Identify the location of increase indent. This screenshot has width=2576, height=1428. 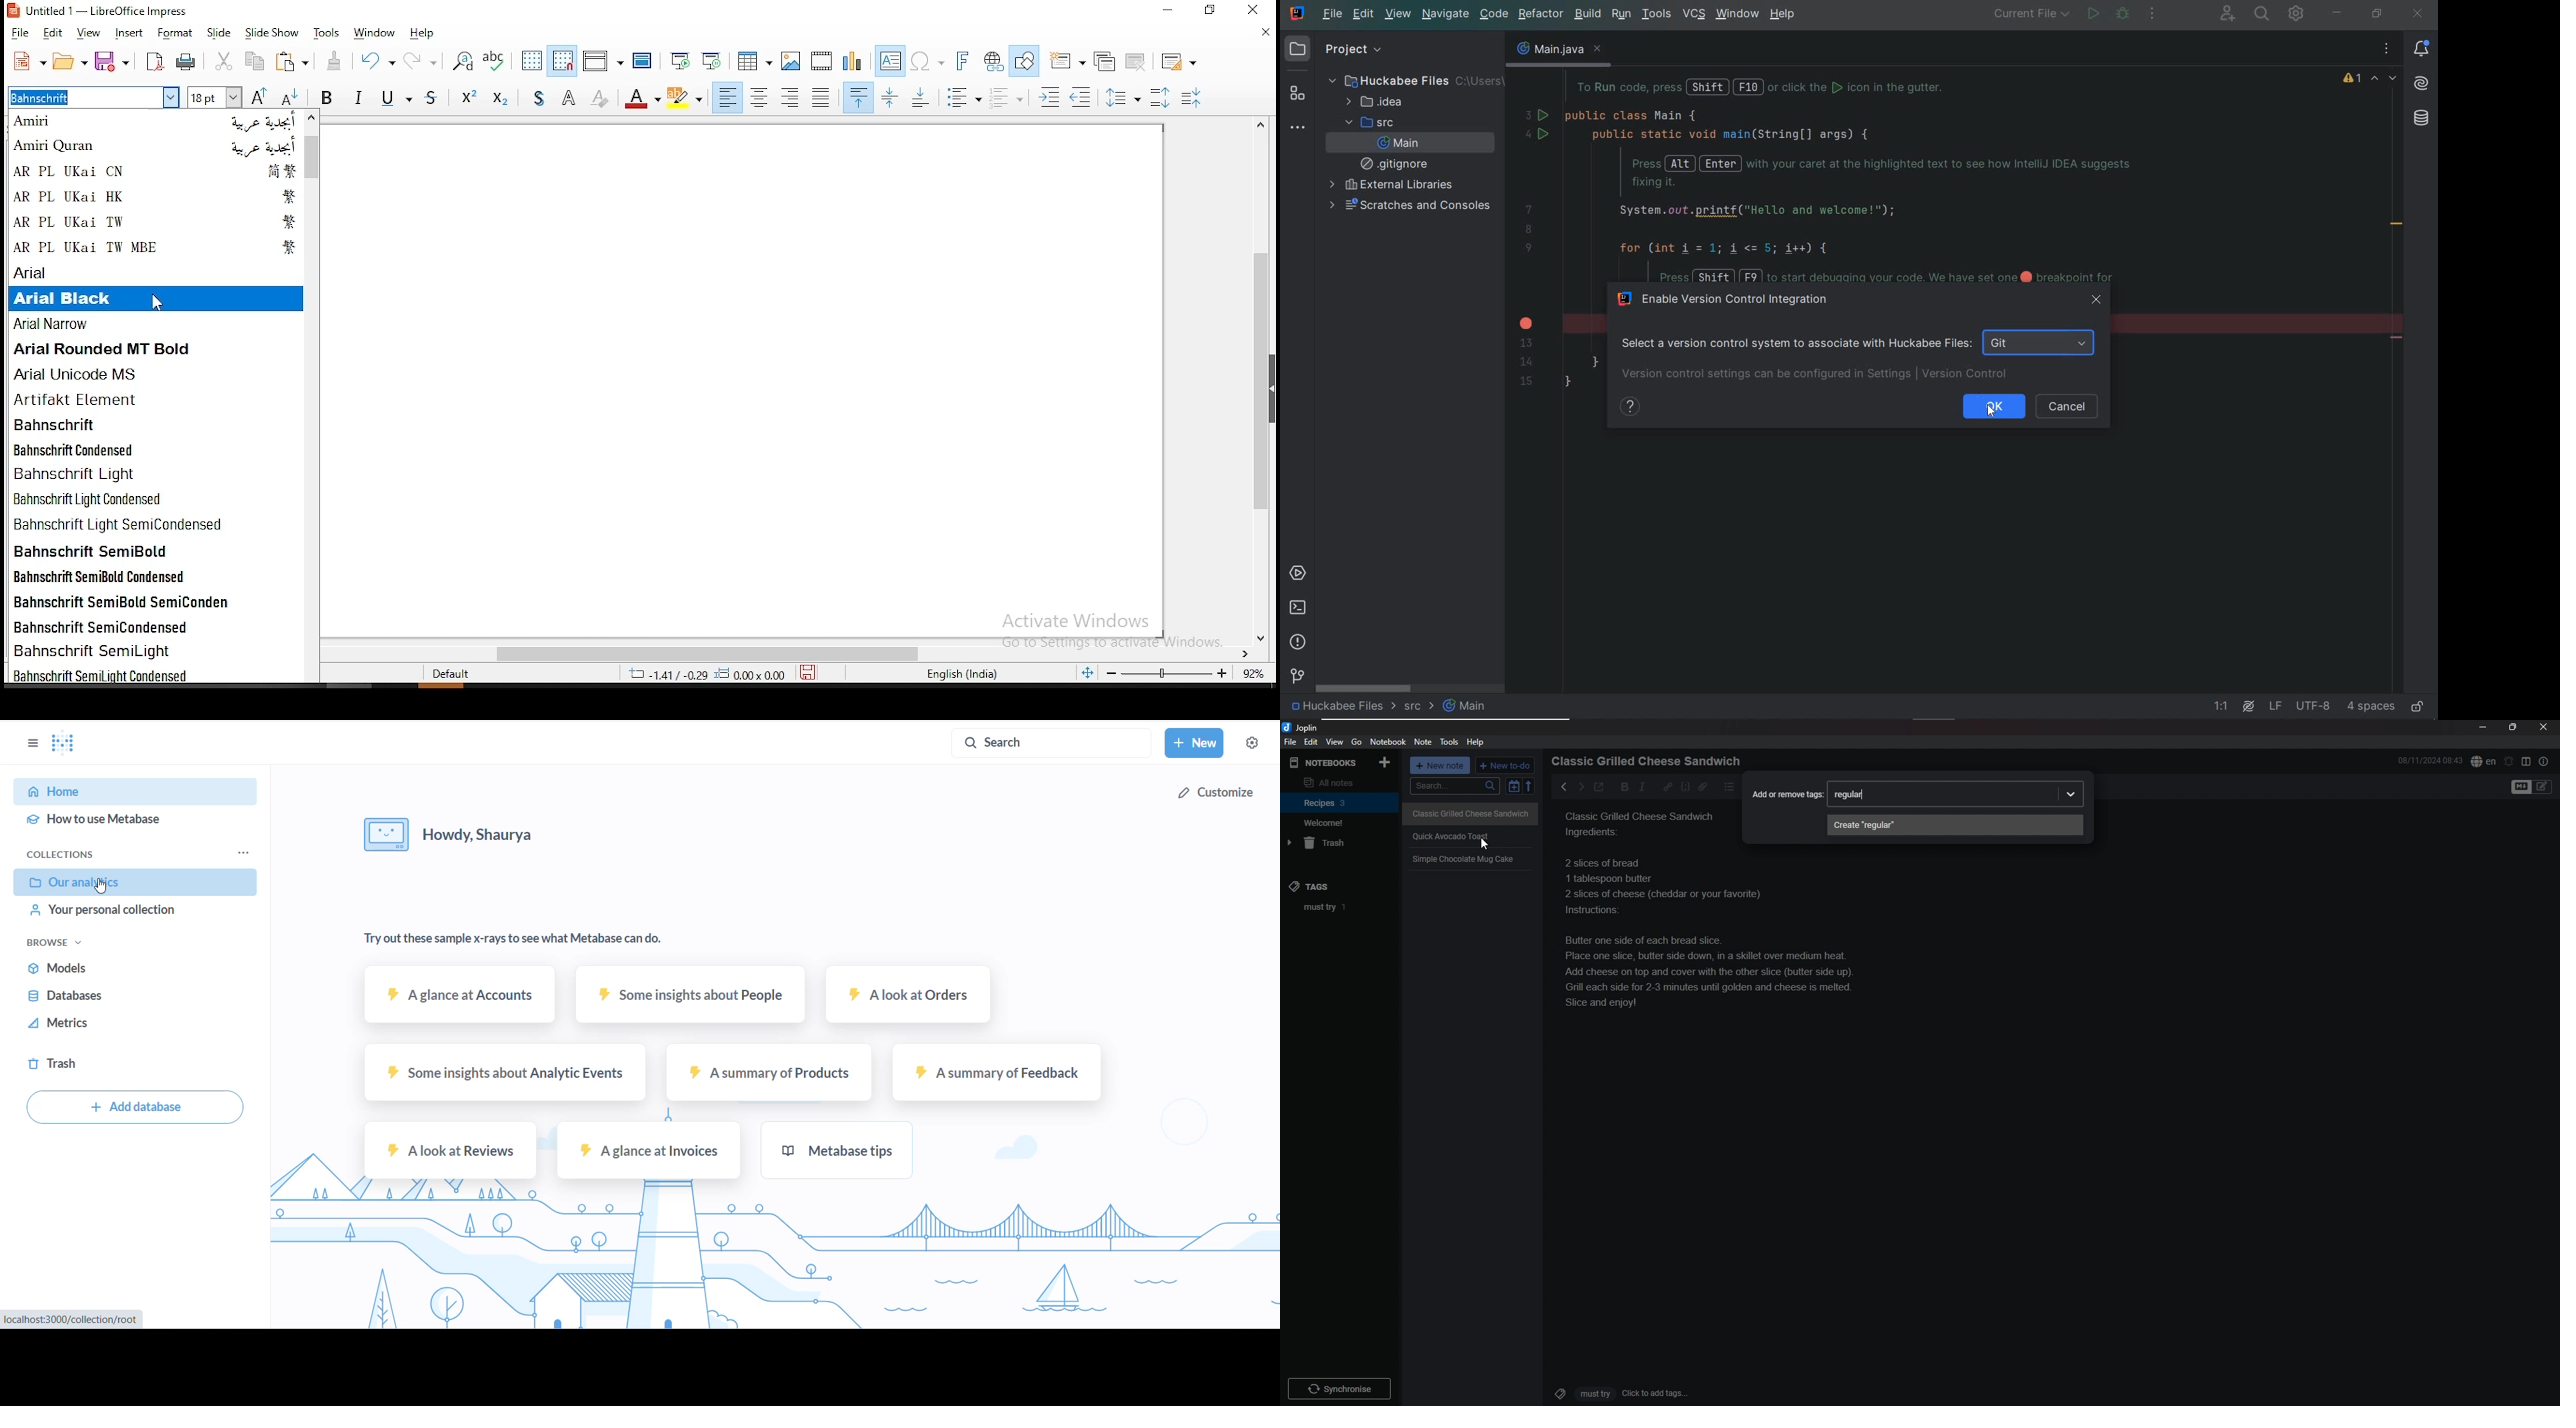
(1051, 96).